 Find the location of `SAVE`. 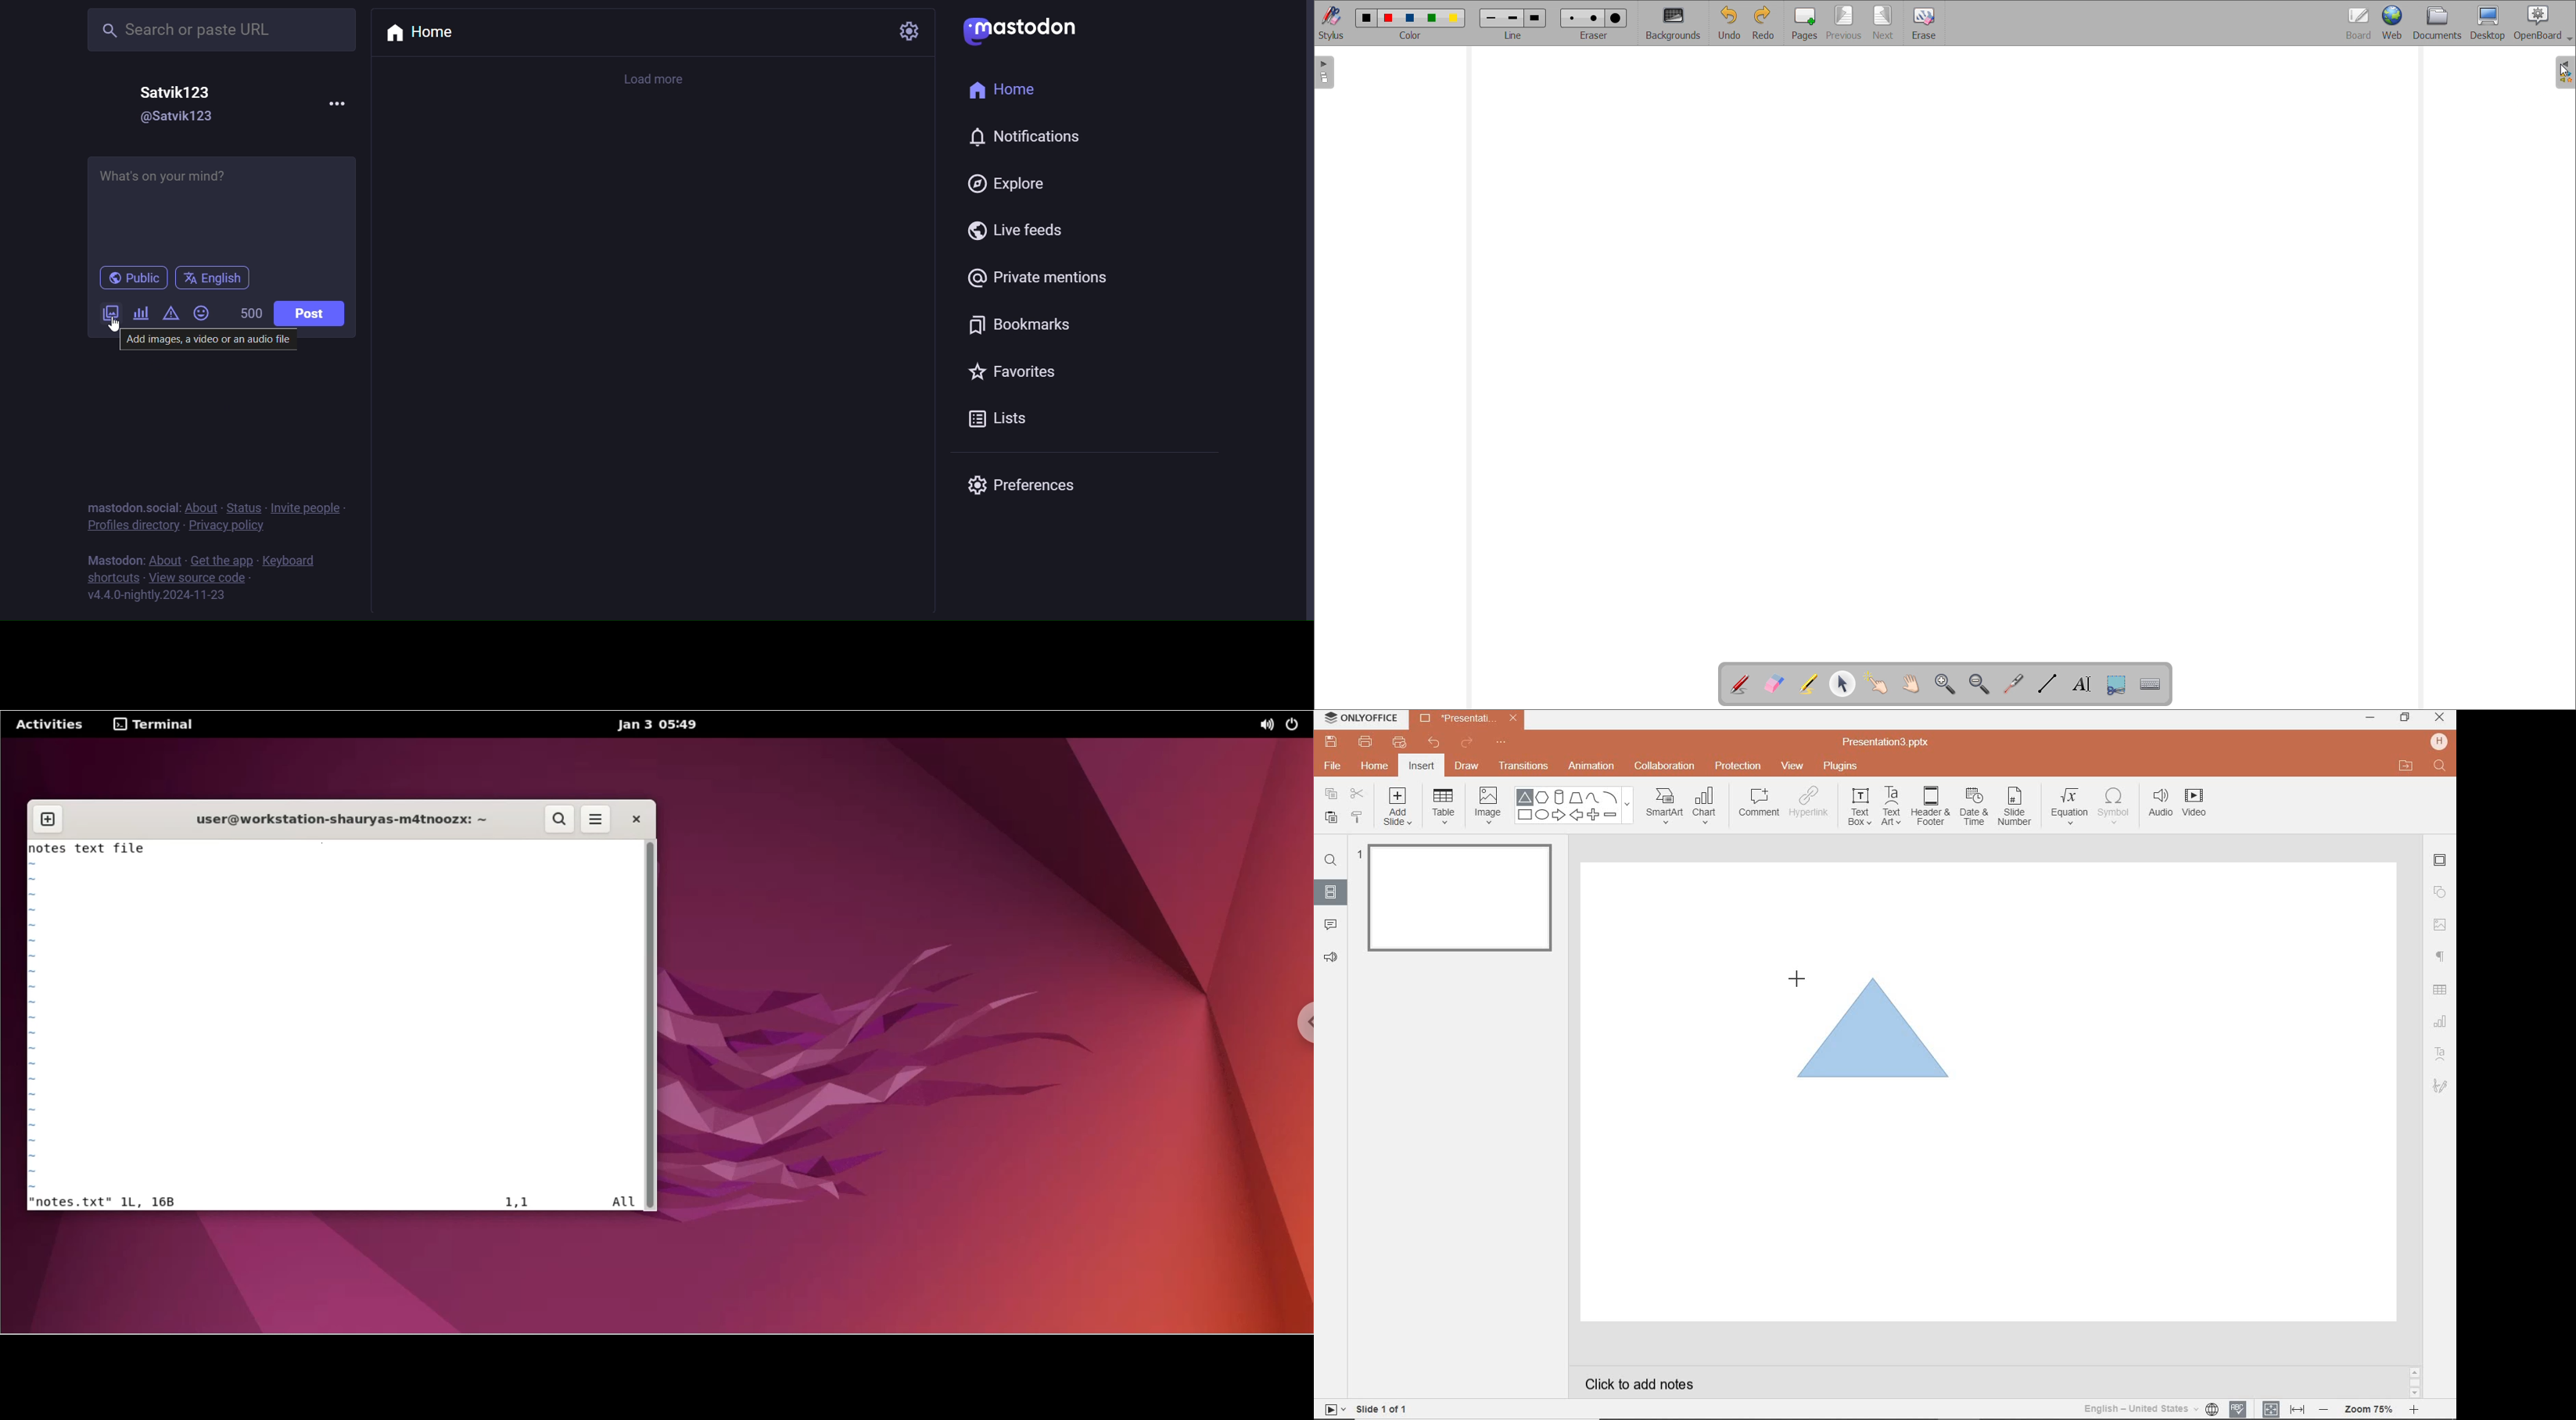

SAVE is located at coordinates (1333, 741).